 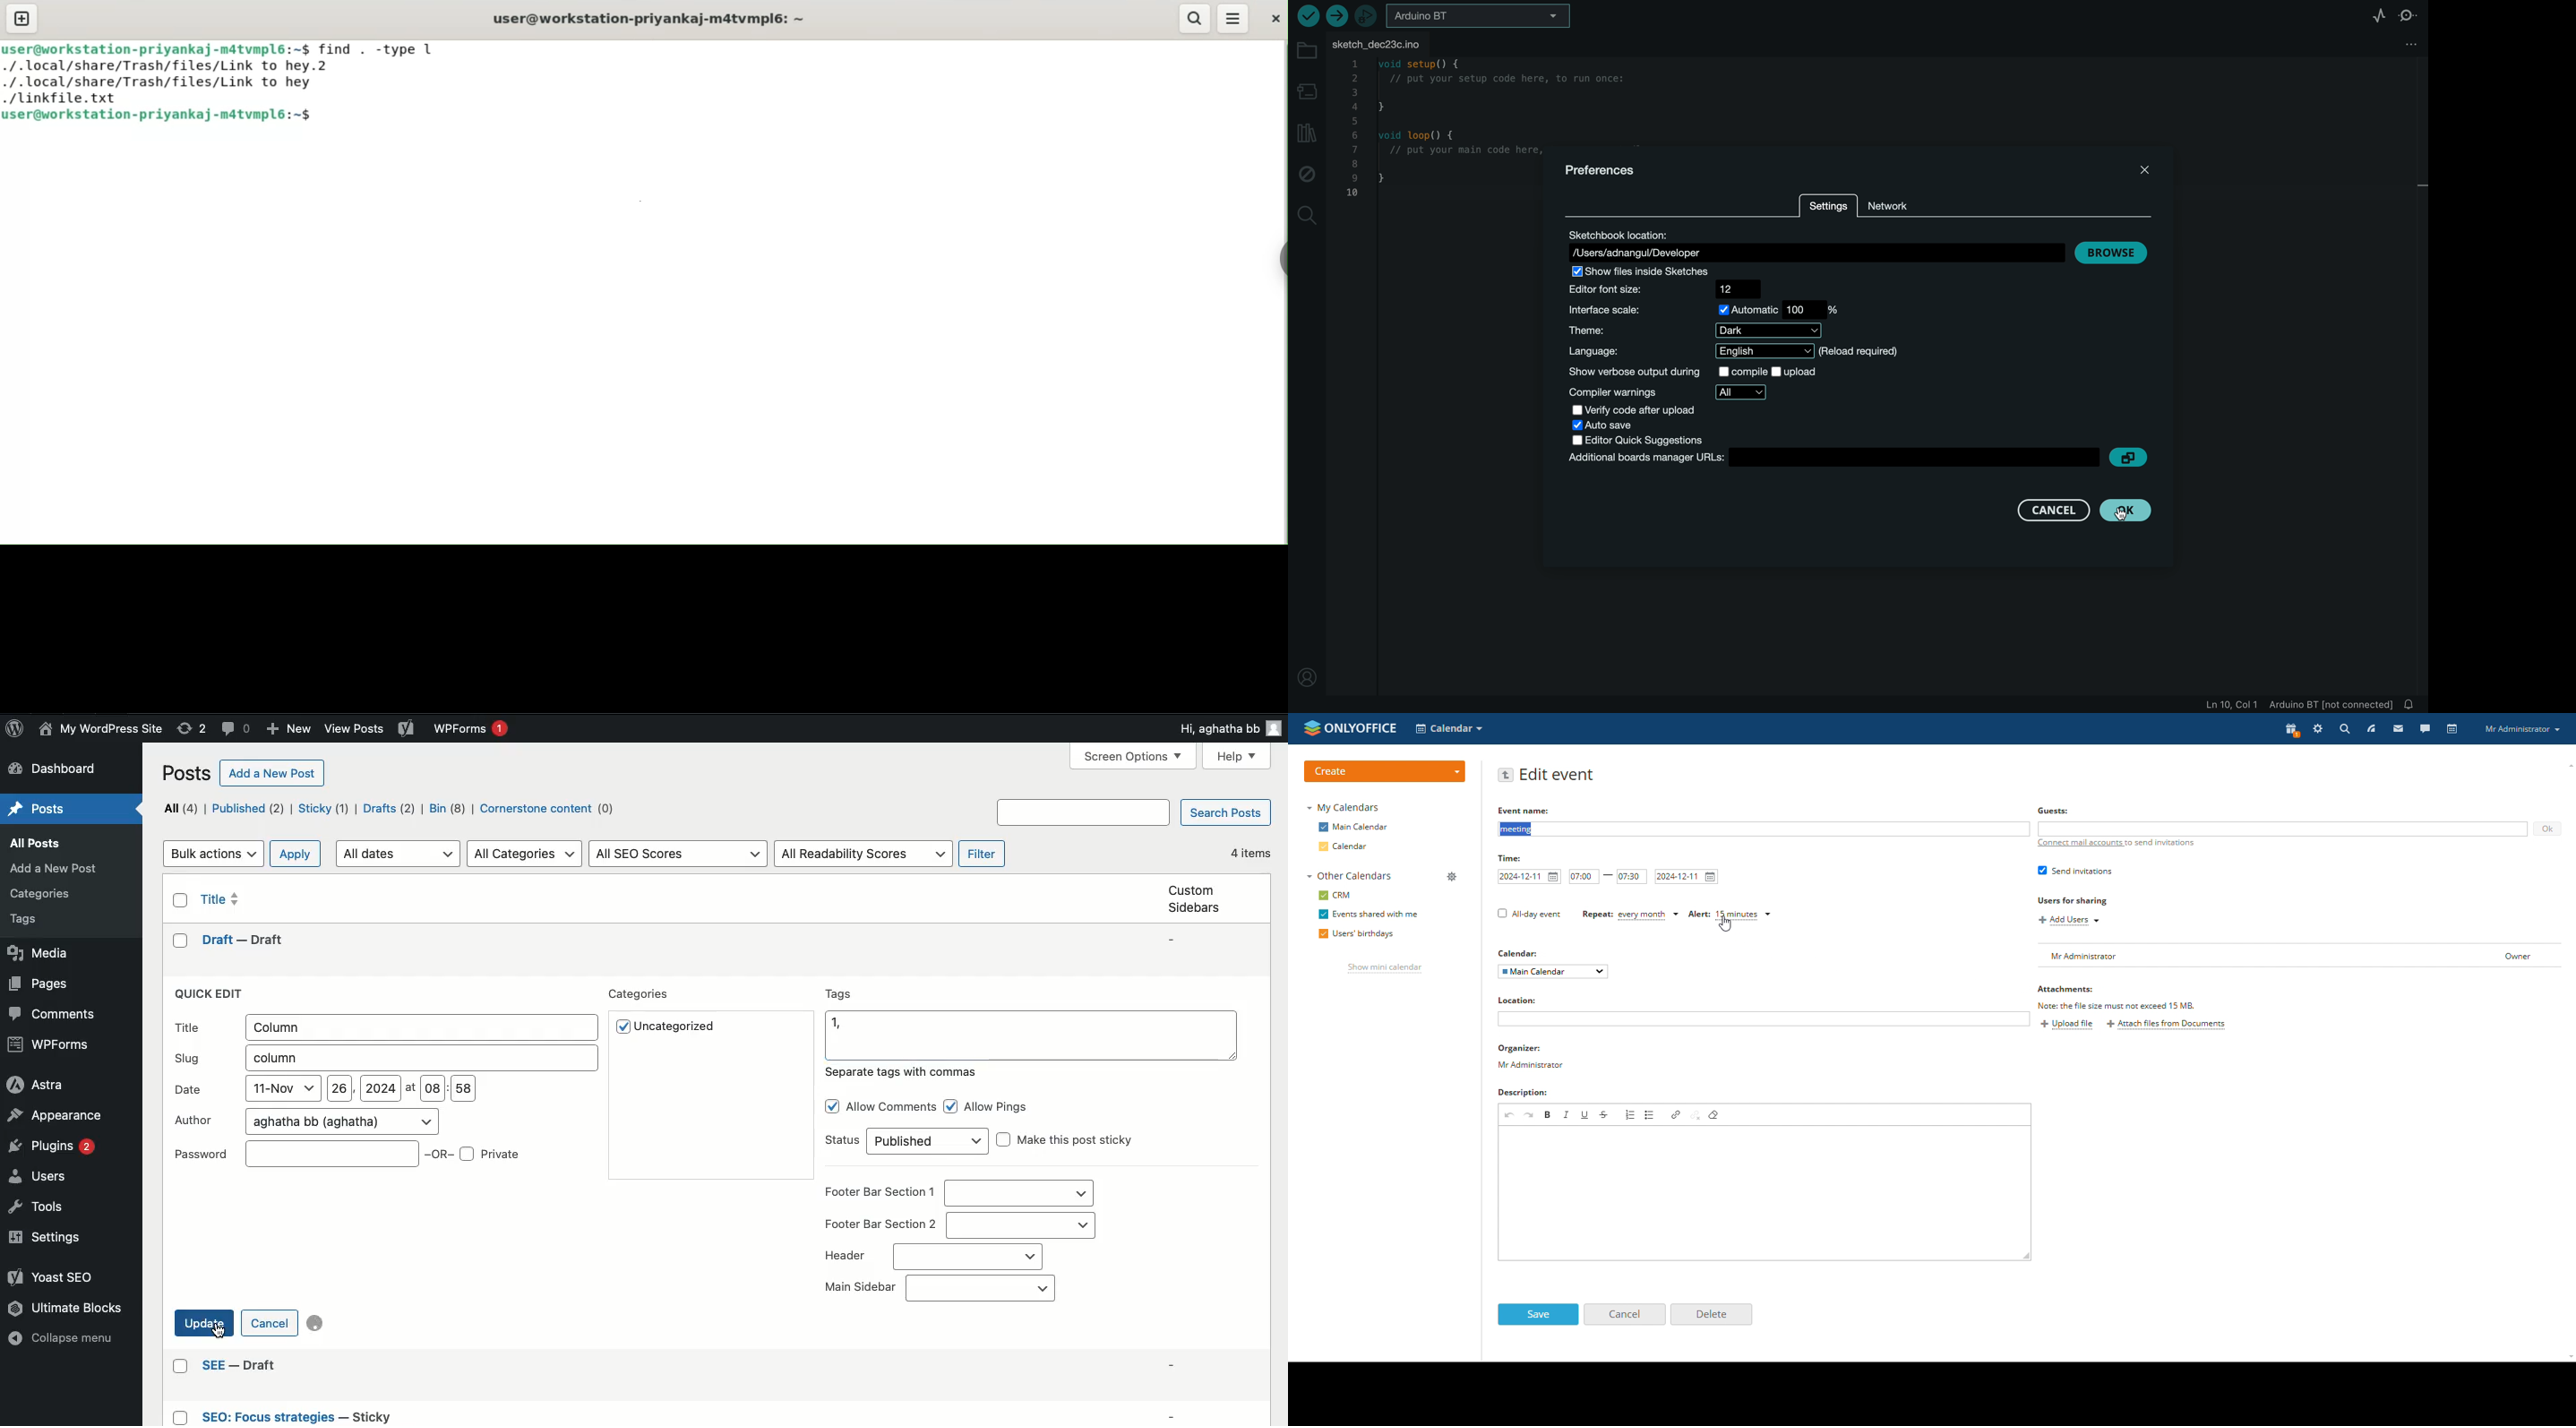 What do you see at coordinates (1249, 855) in the screenshot?
I see `4 items` at bounding box center [1249, 855].